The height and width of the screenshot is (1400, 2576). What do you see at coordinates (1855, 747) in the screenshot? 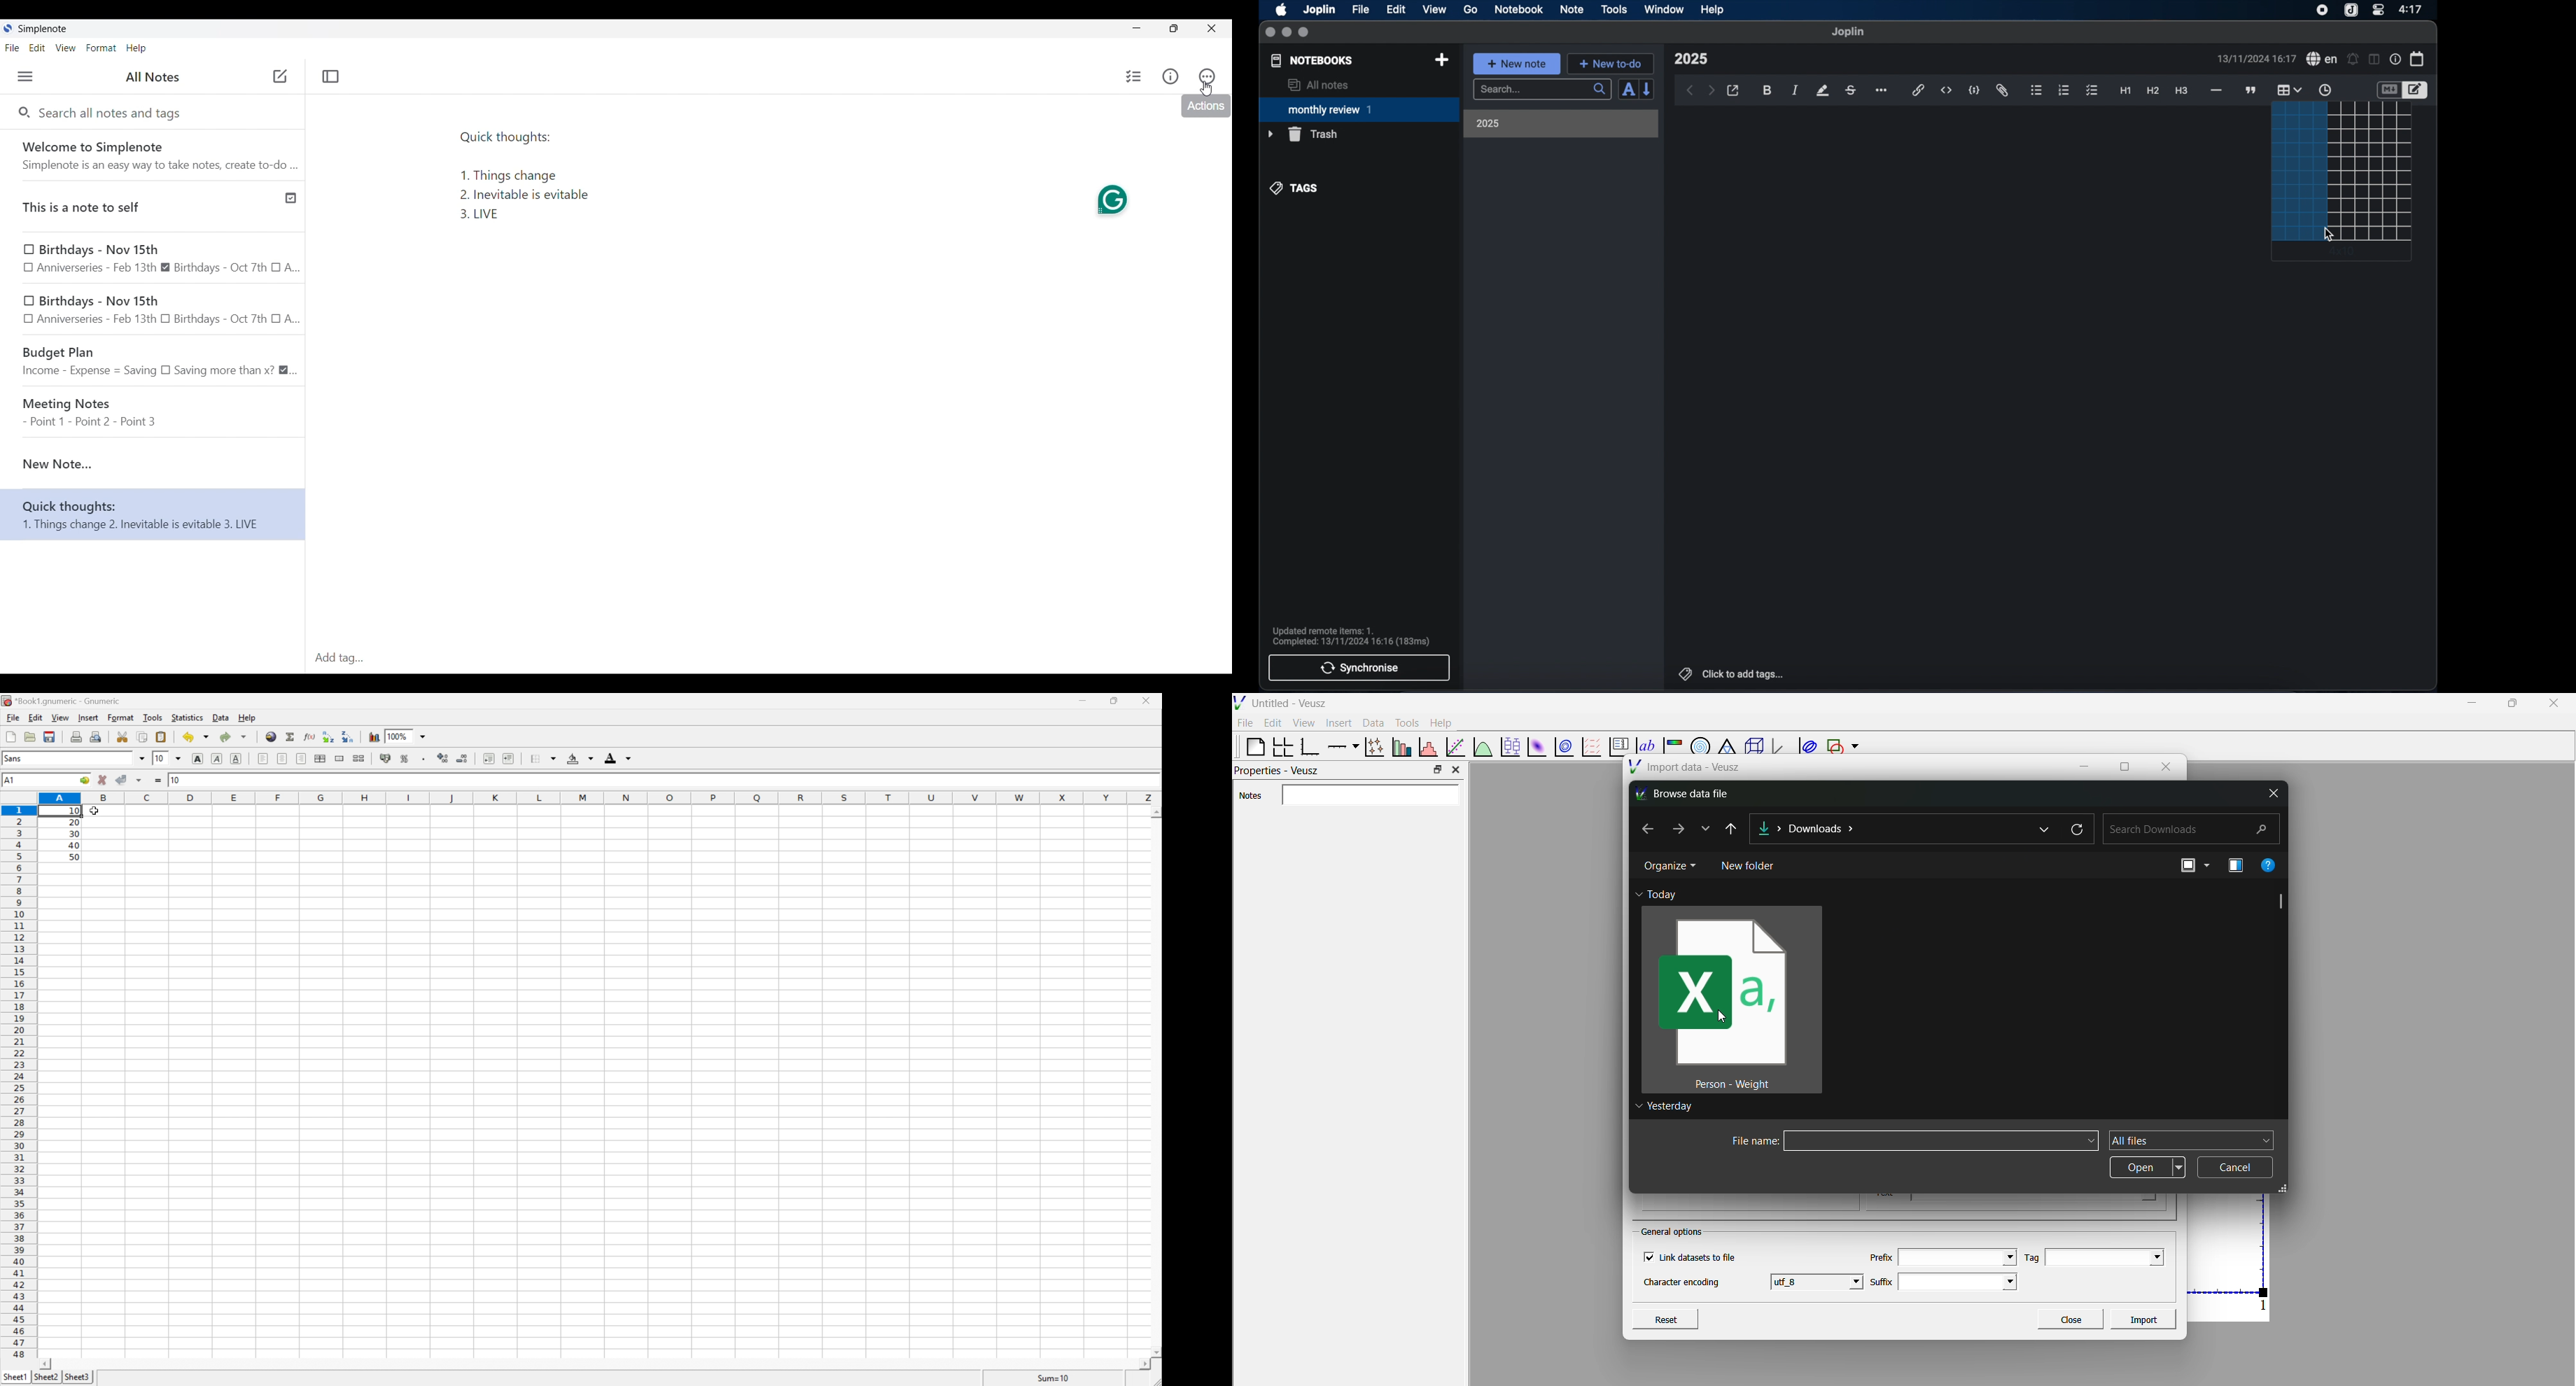
I see `dropdown` at bounding box center [1855, 747].